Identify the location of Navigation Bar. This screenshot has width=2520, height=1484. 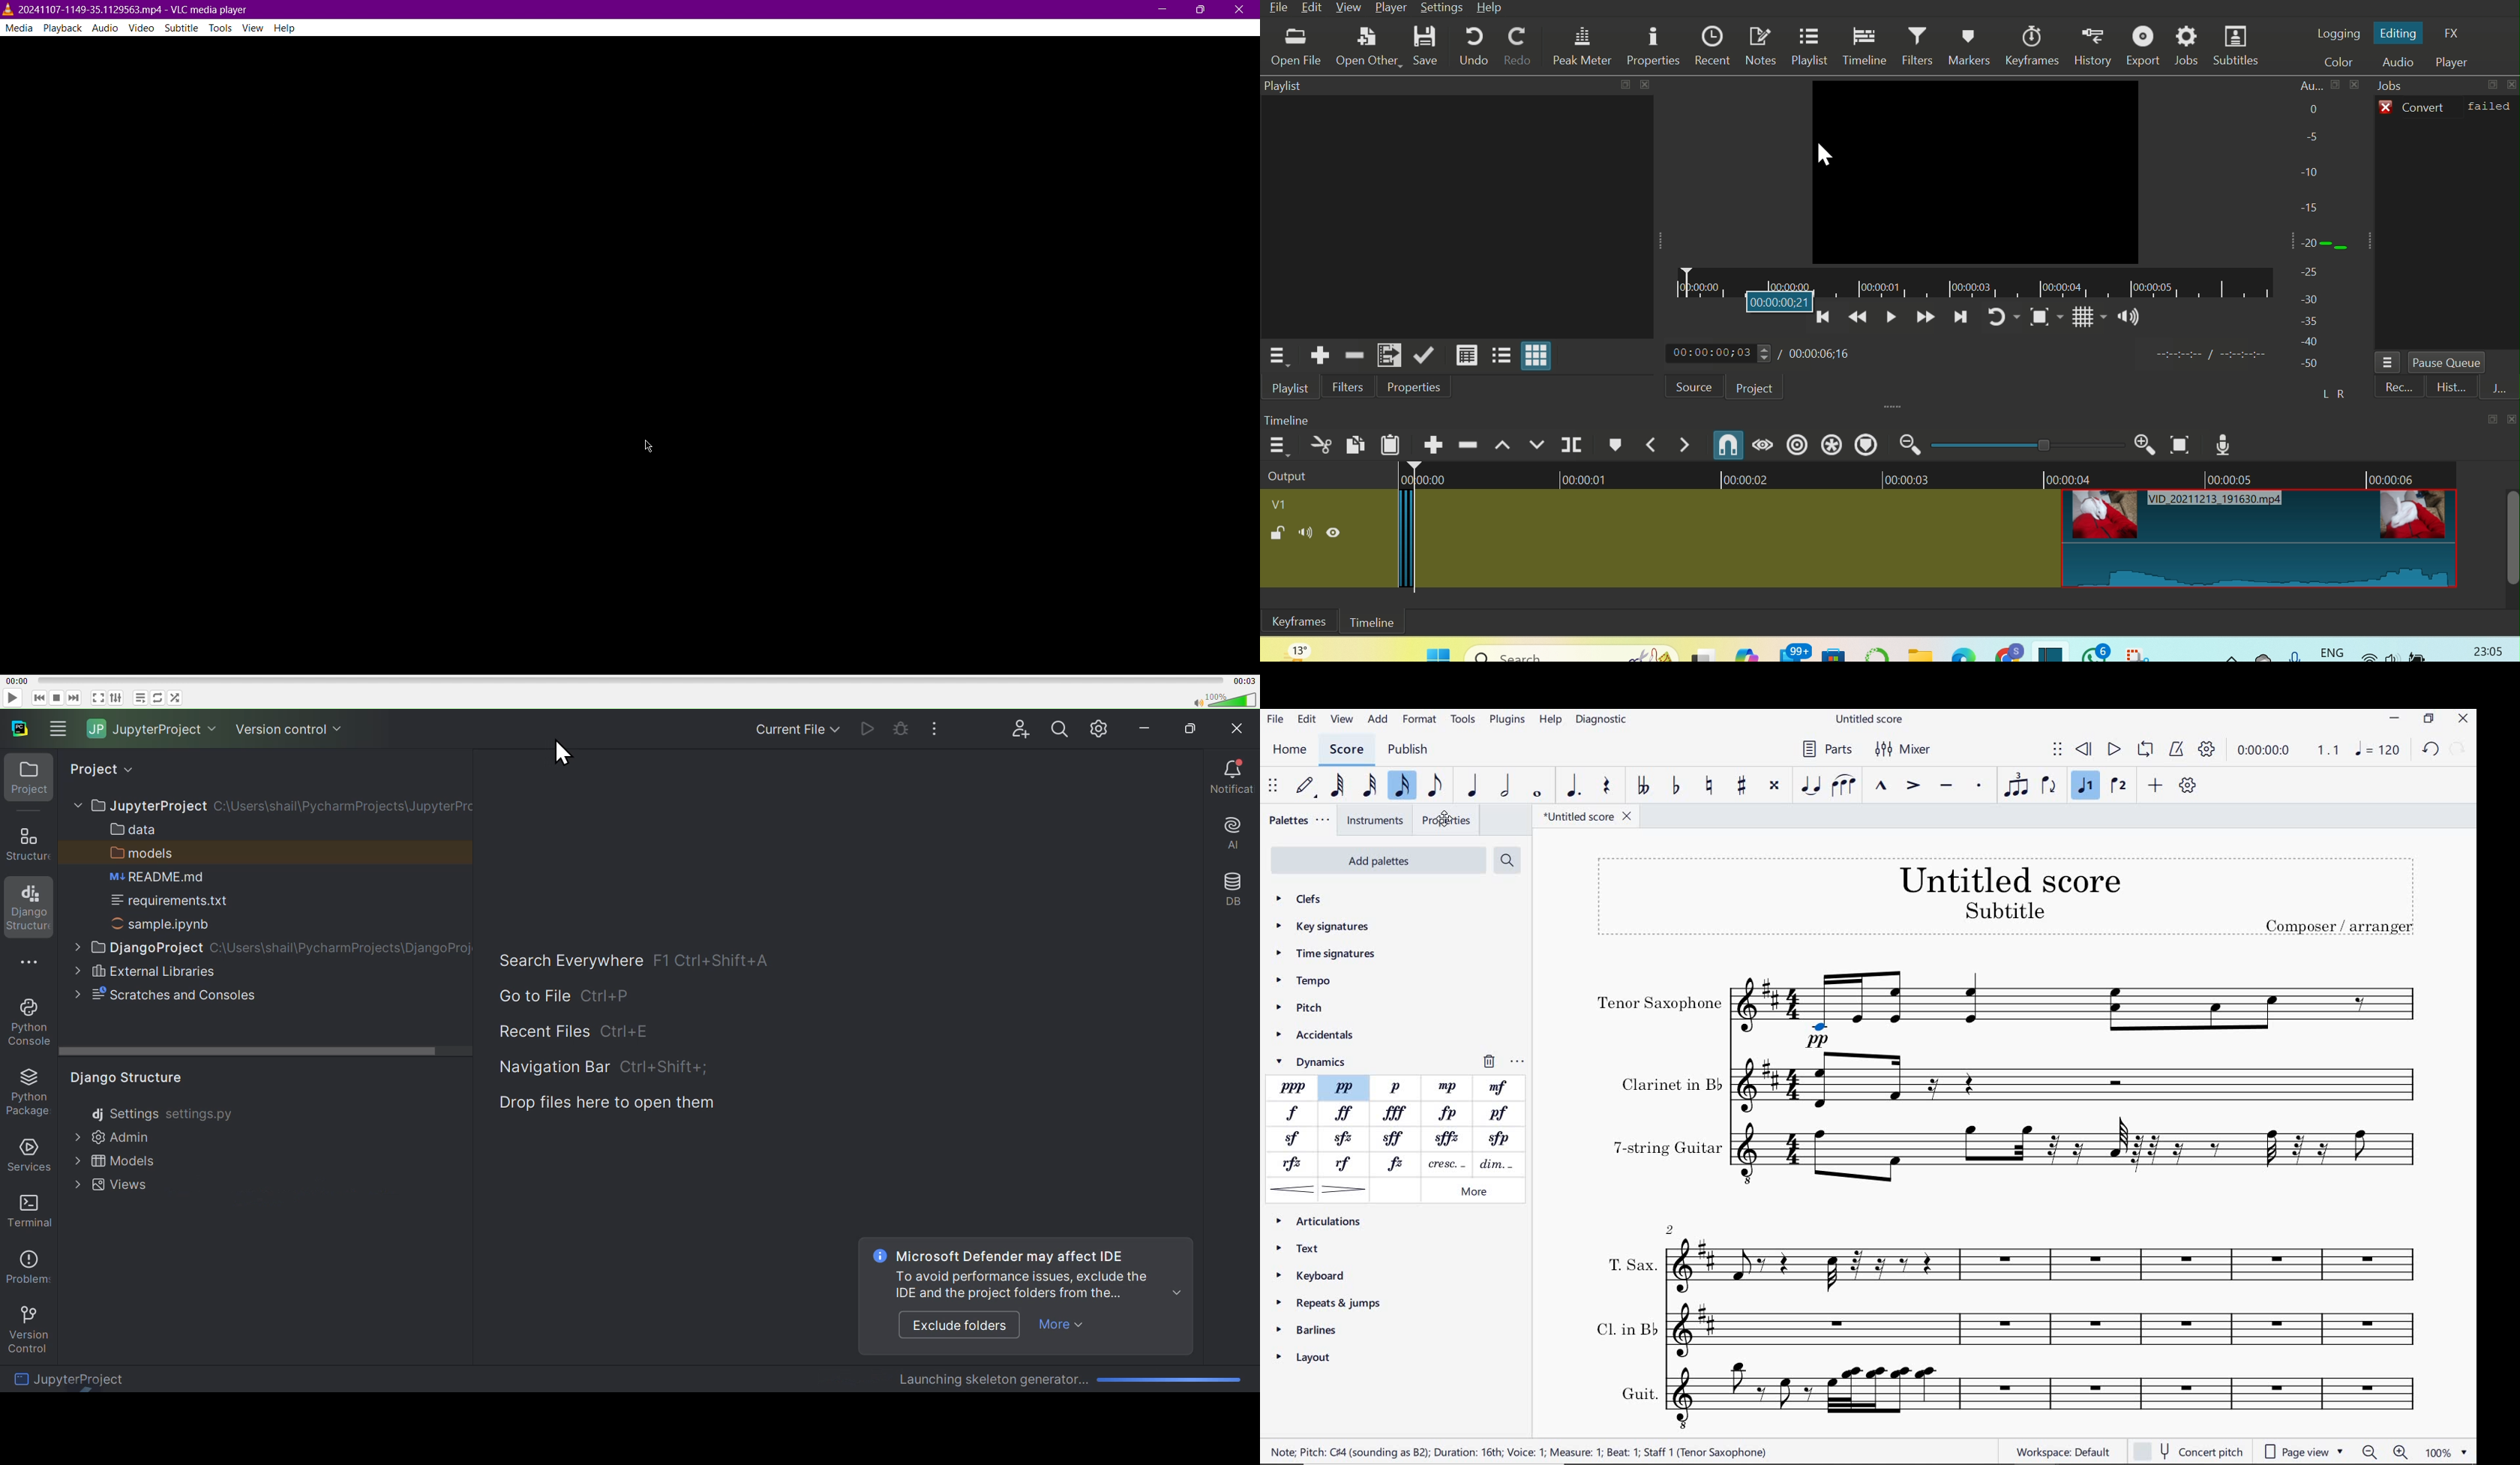
(553, 1069).